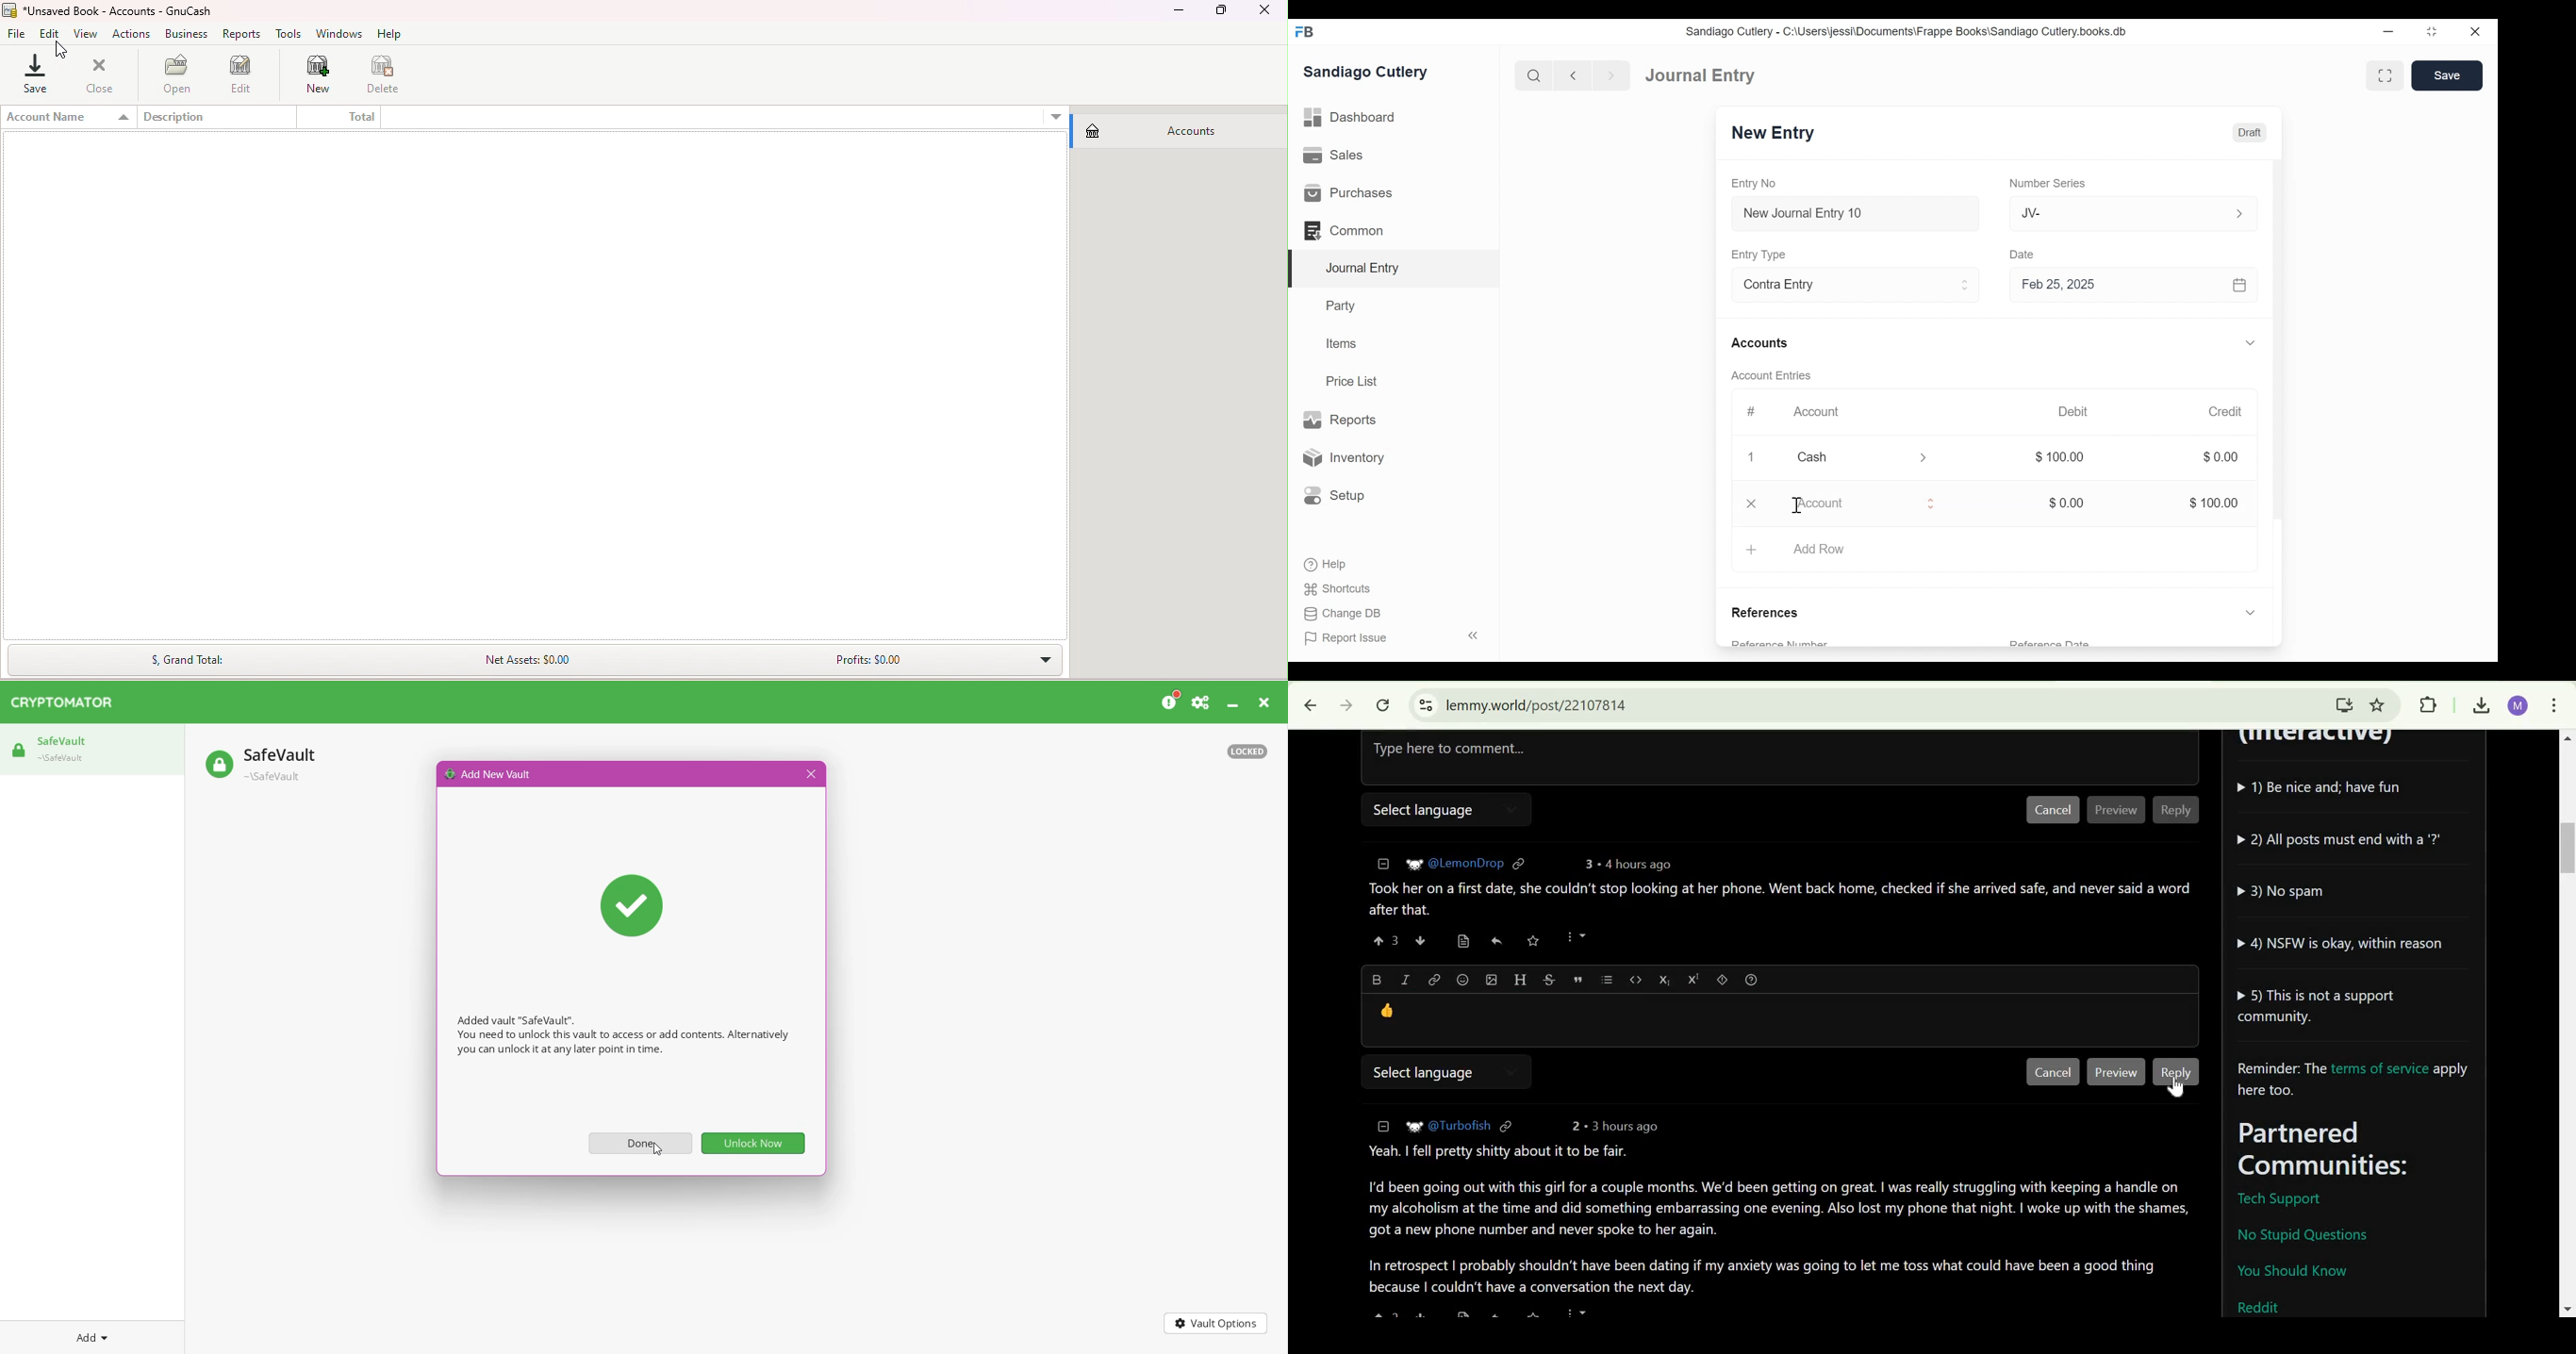 The width and height of the screenshot is (2576, 1372). Describe the element at coordinates (1395, 269) in the screenshot. I see `Journal Entry` at that location.